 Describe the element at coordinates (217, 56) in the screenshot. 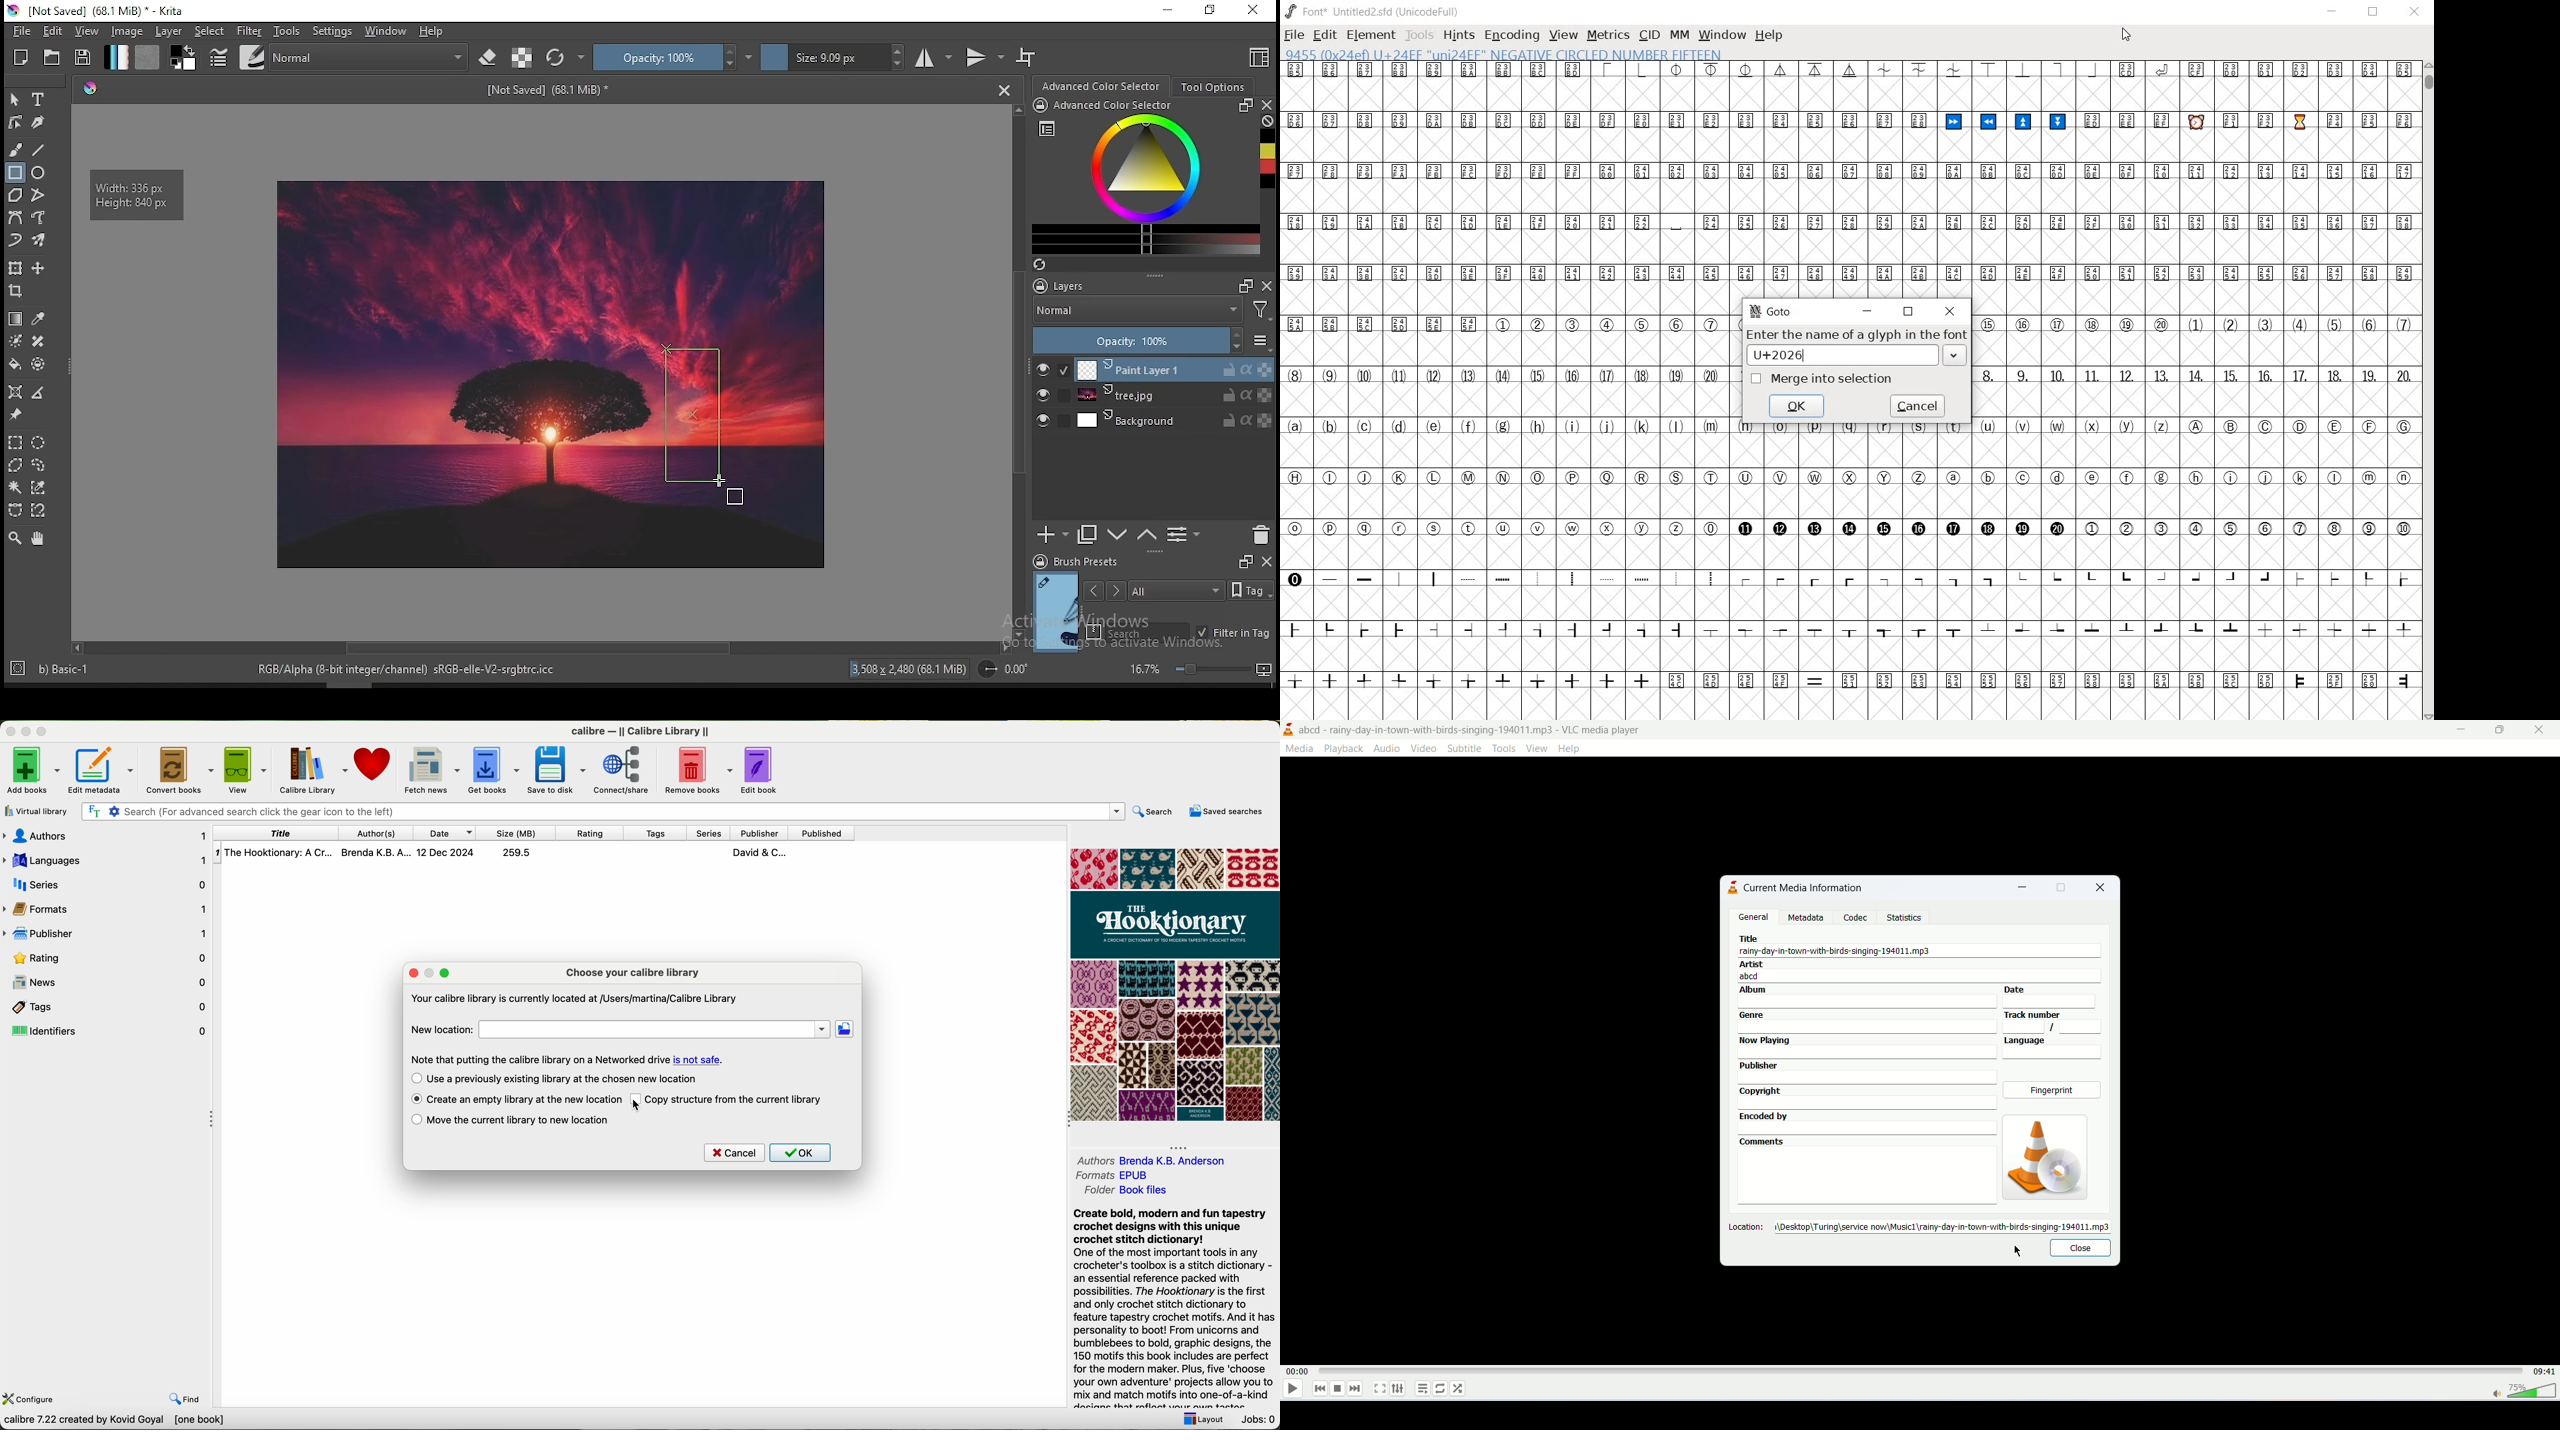

I see `brush settings` at that location.